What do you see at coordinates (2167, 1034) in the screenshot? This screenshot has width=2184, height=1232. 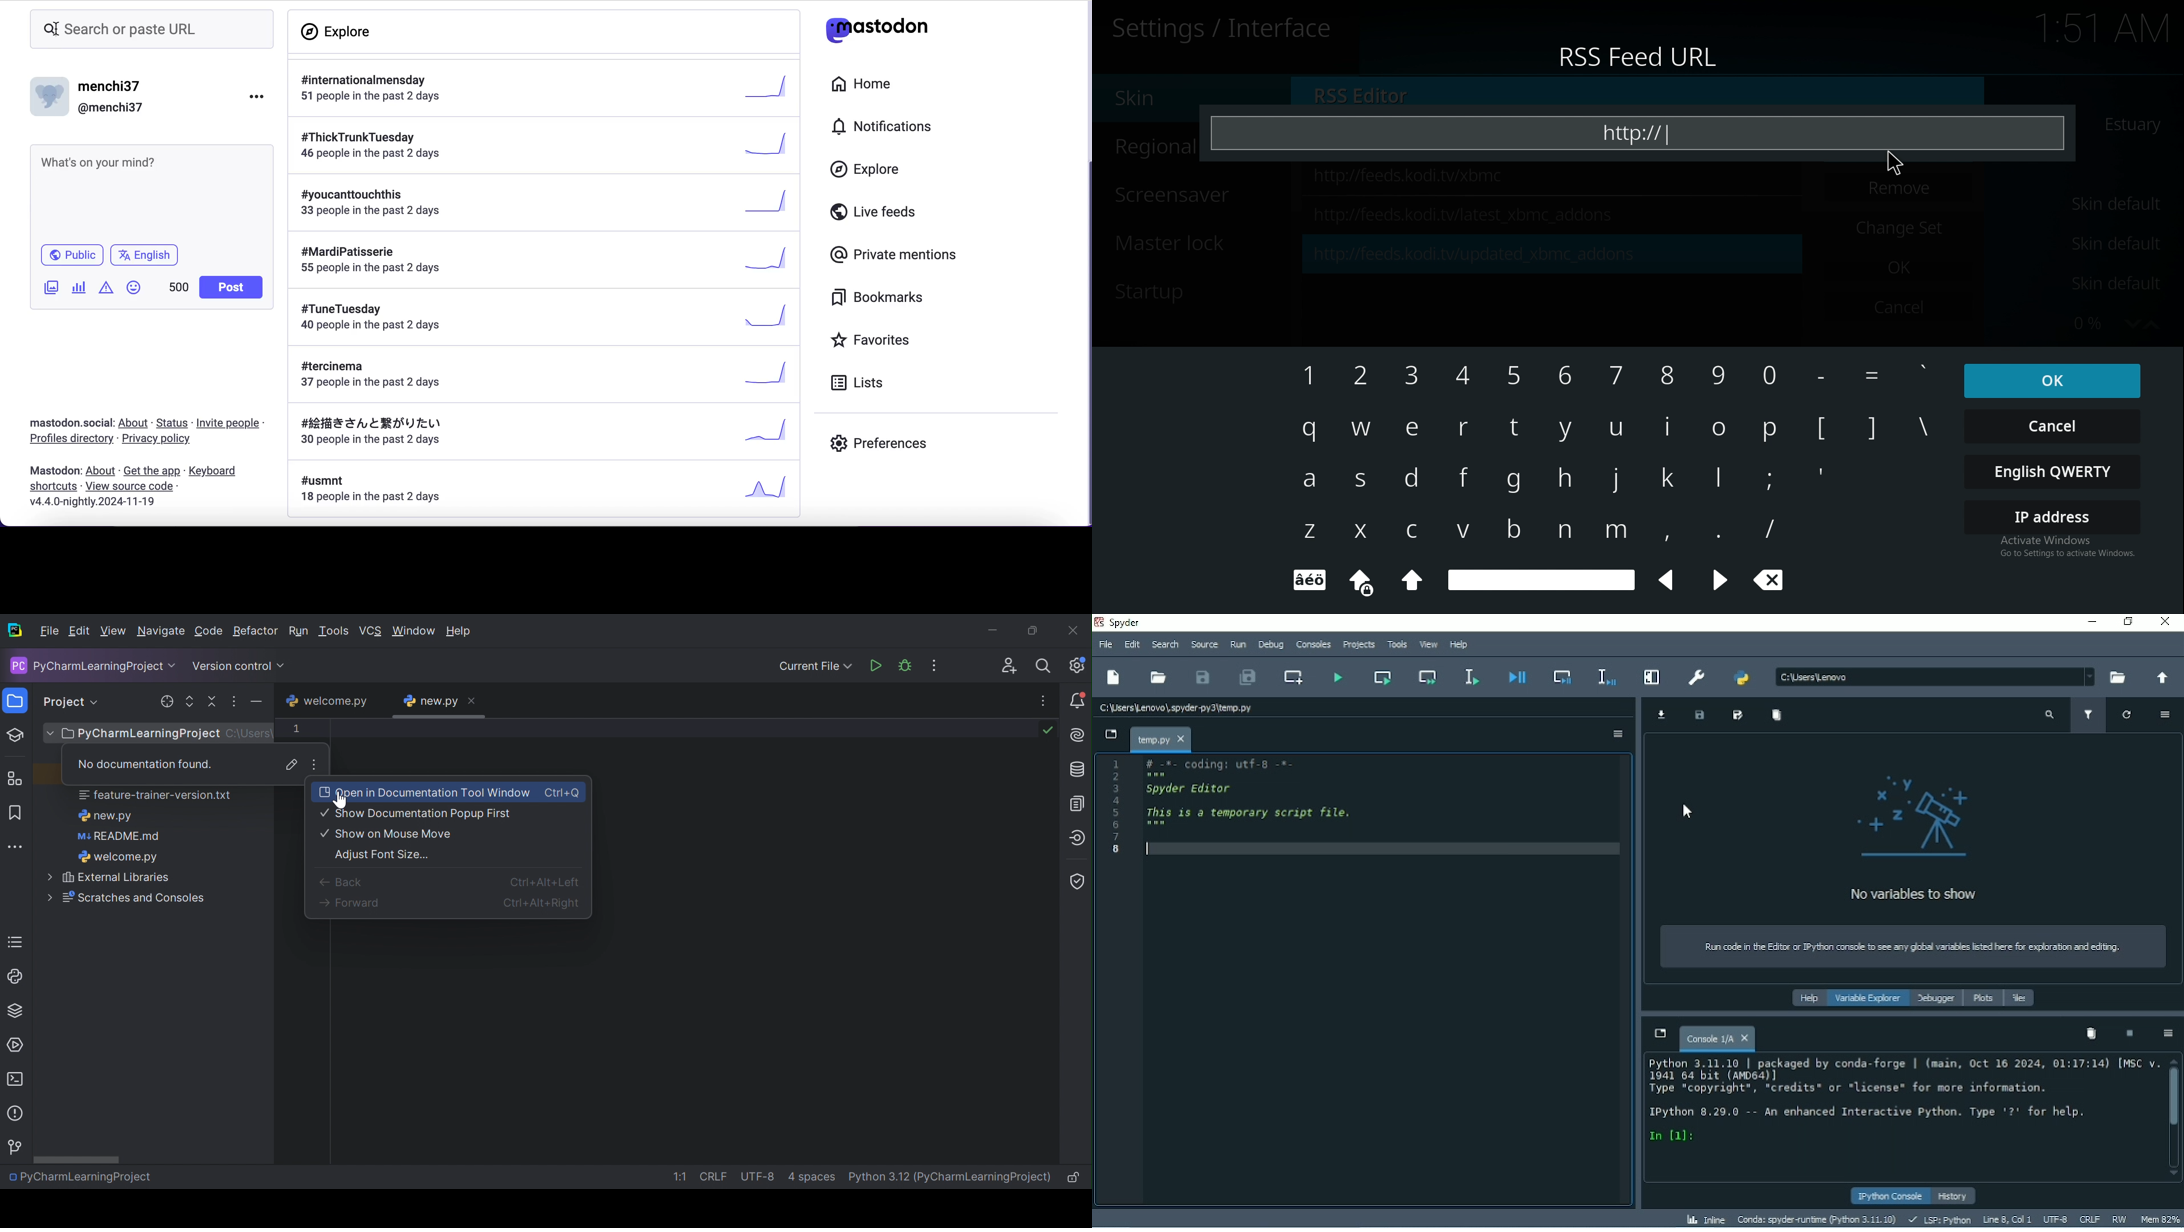 I see `Options` at bounding box center [2167, 1034].